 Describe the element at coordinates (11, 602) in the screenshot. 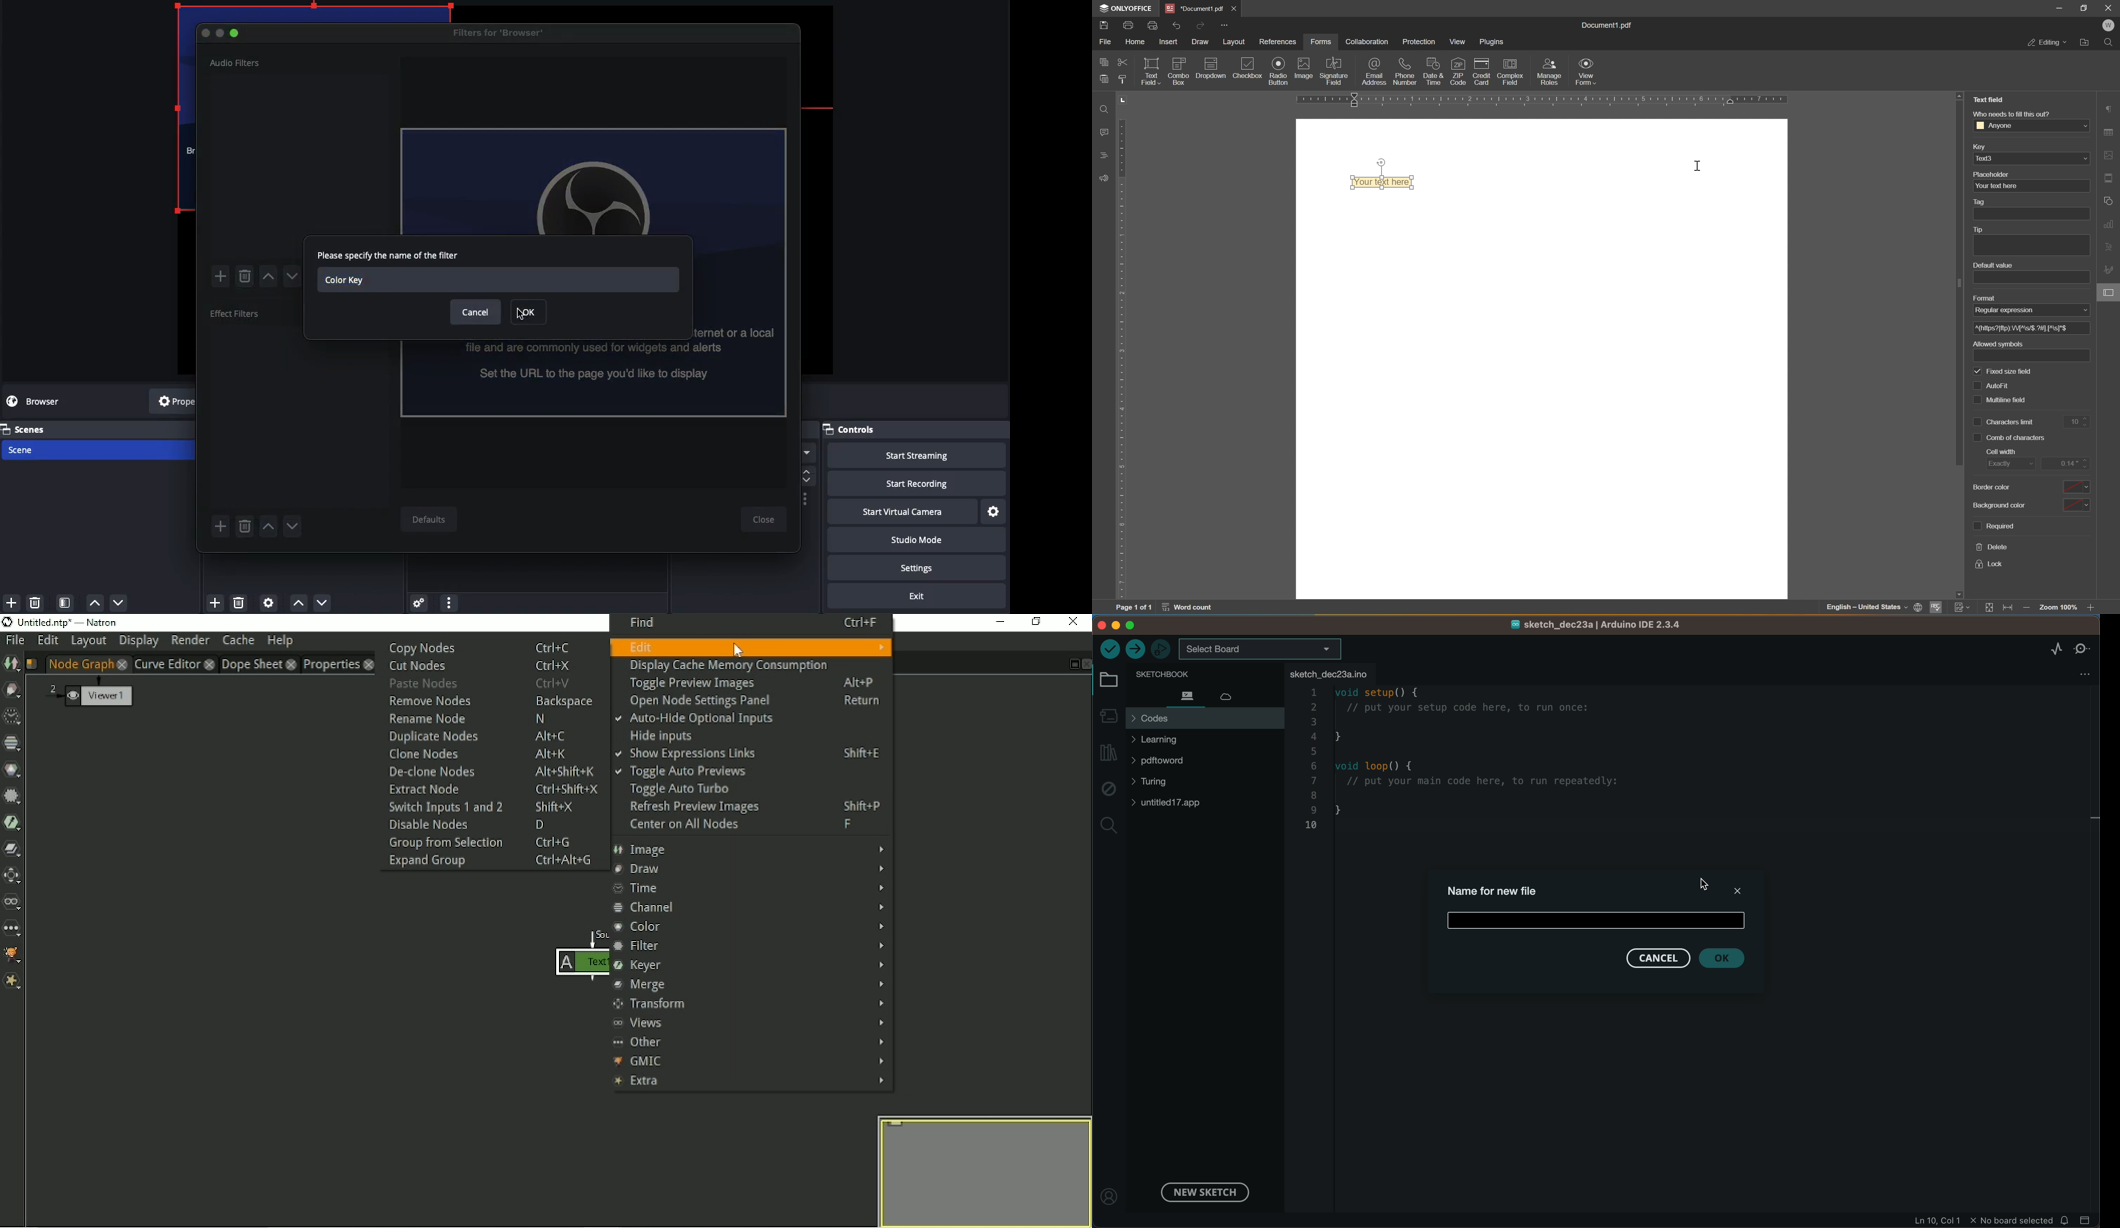

I see `Add` at that location.